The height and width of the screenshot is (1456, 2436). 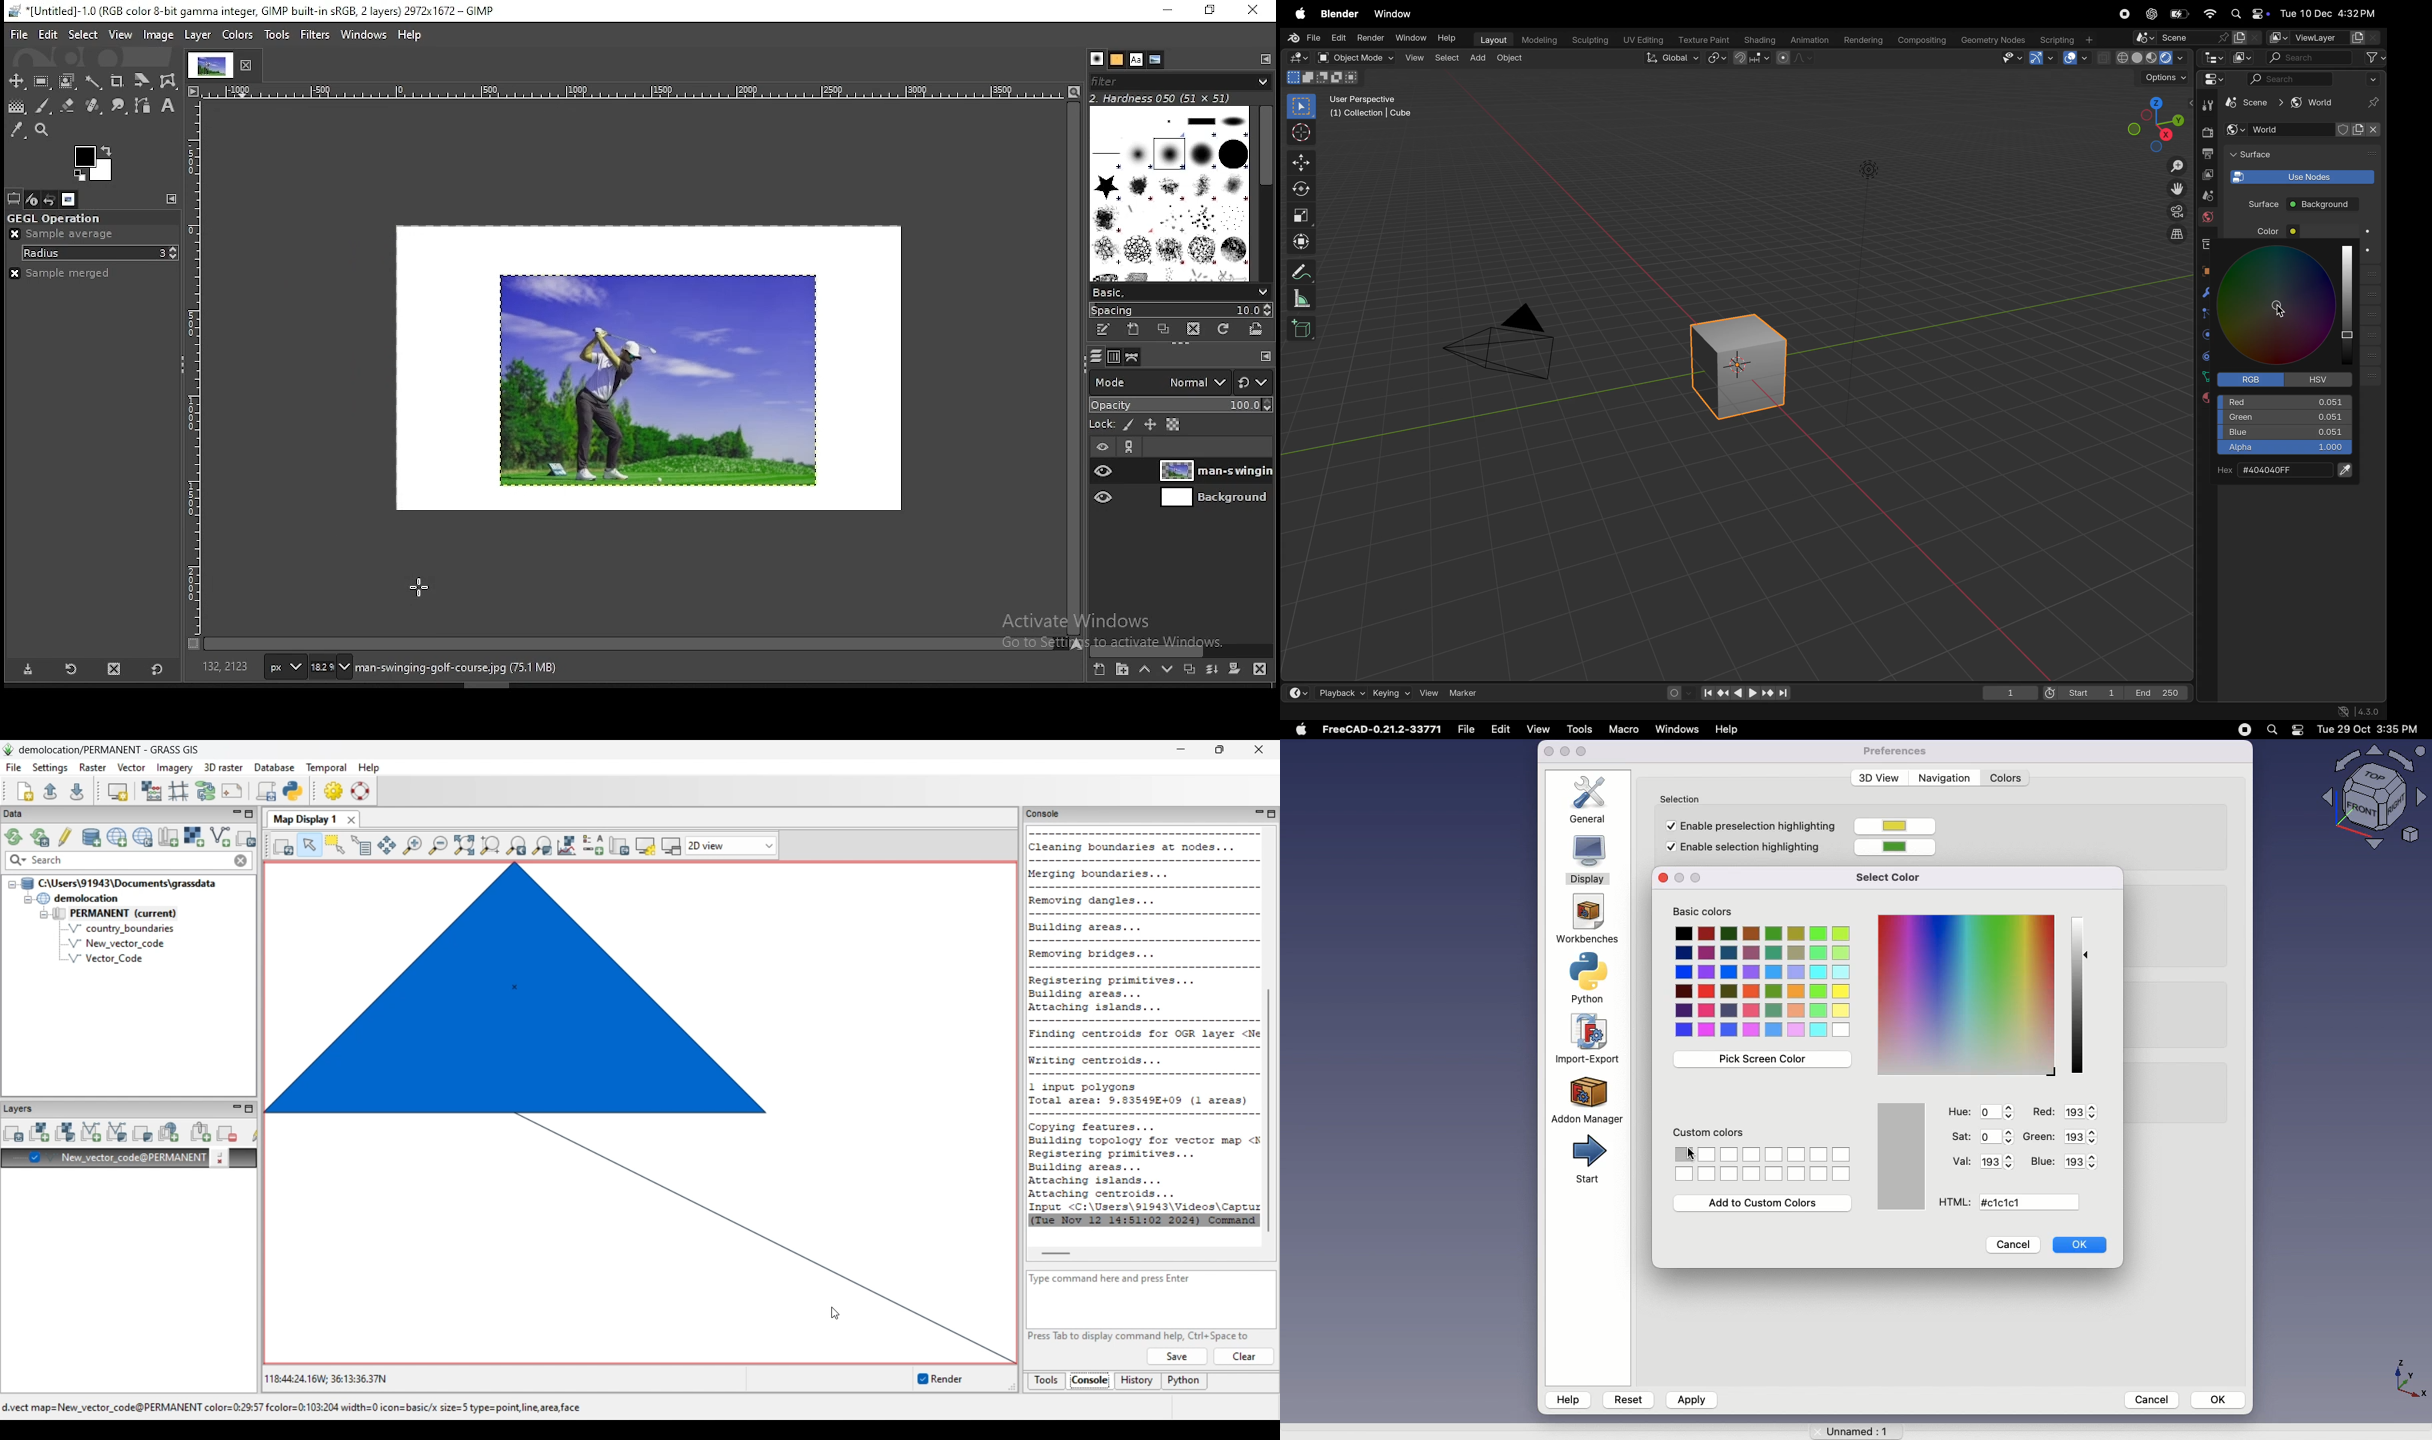 I want to click on Add various raster map layers, so click(x=65, y=1132).